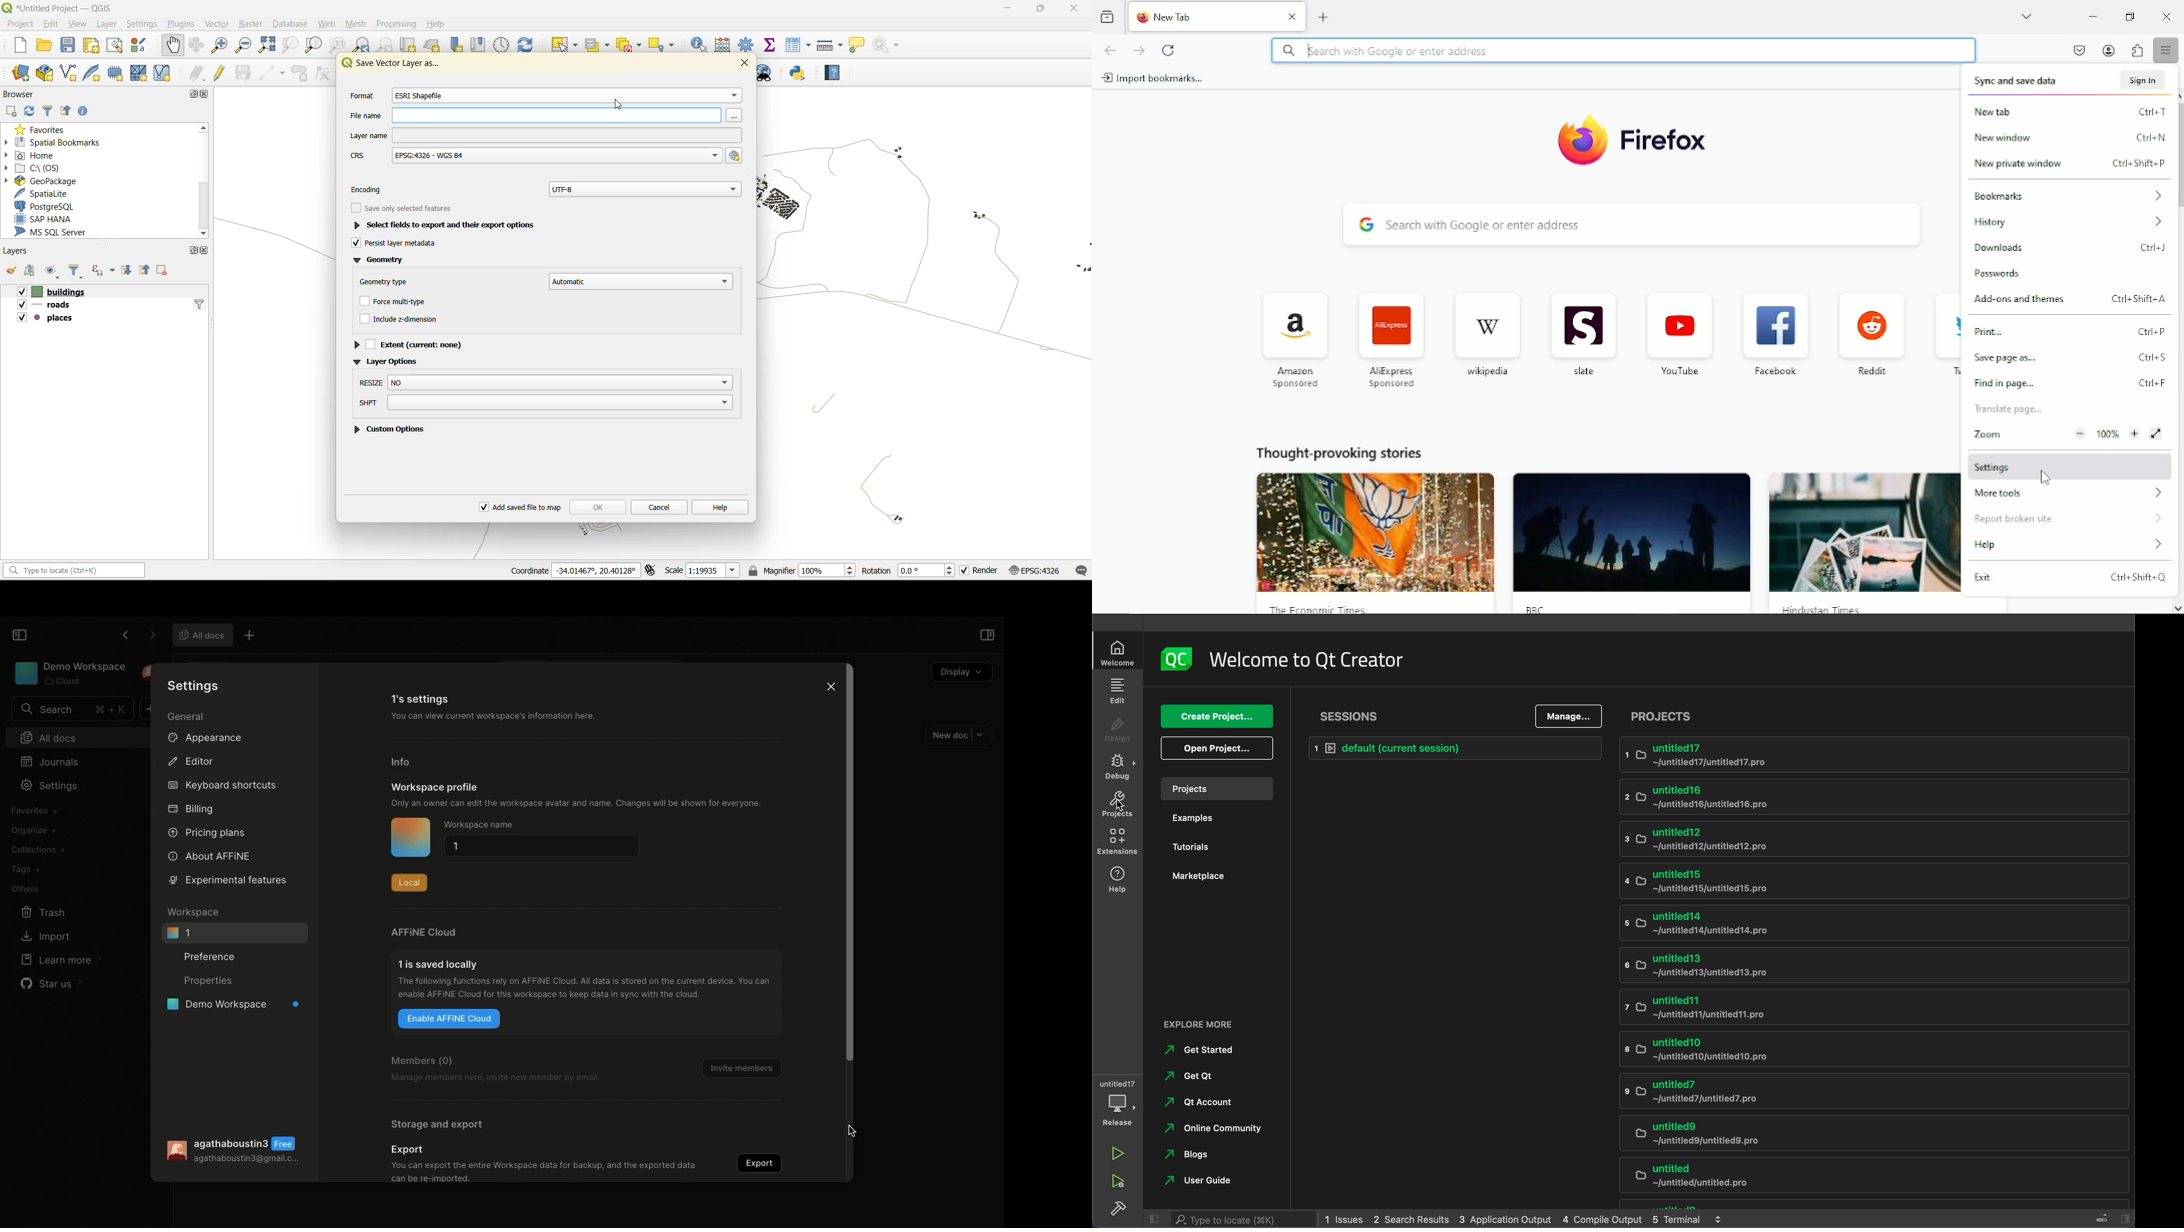  Describe the element at coordinates (2067, 164) in the screenshot. I see `New private window Ctrl+Shift+P` at that location.